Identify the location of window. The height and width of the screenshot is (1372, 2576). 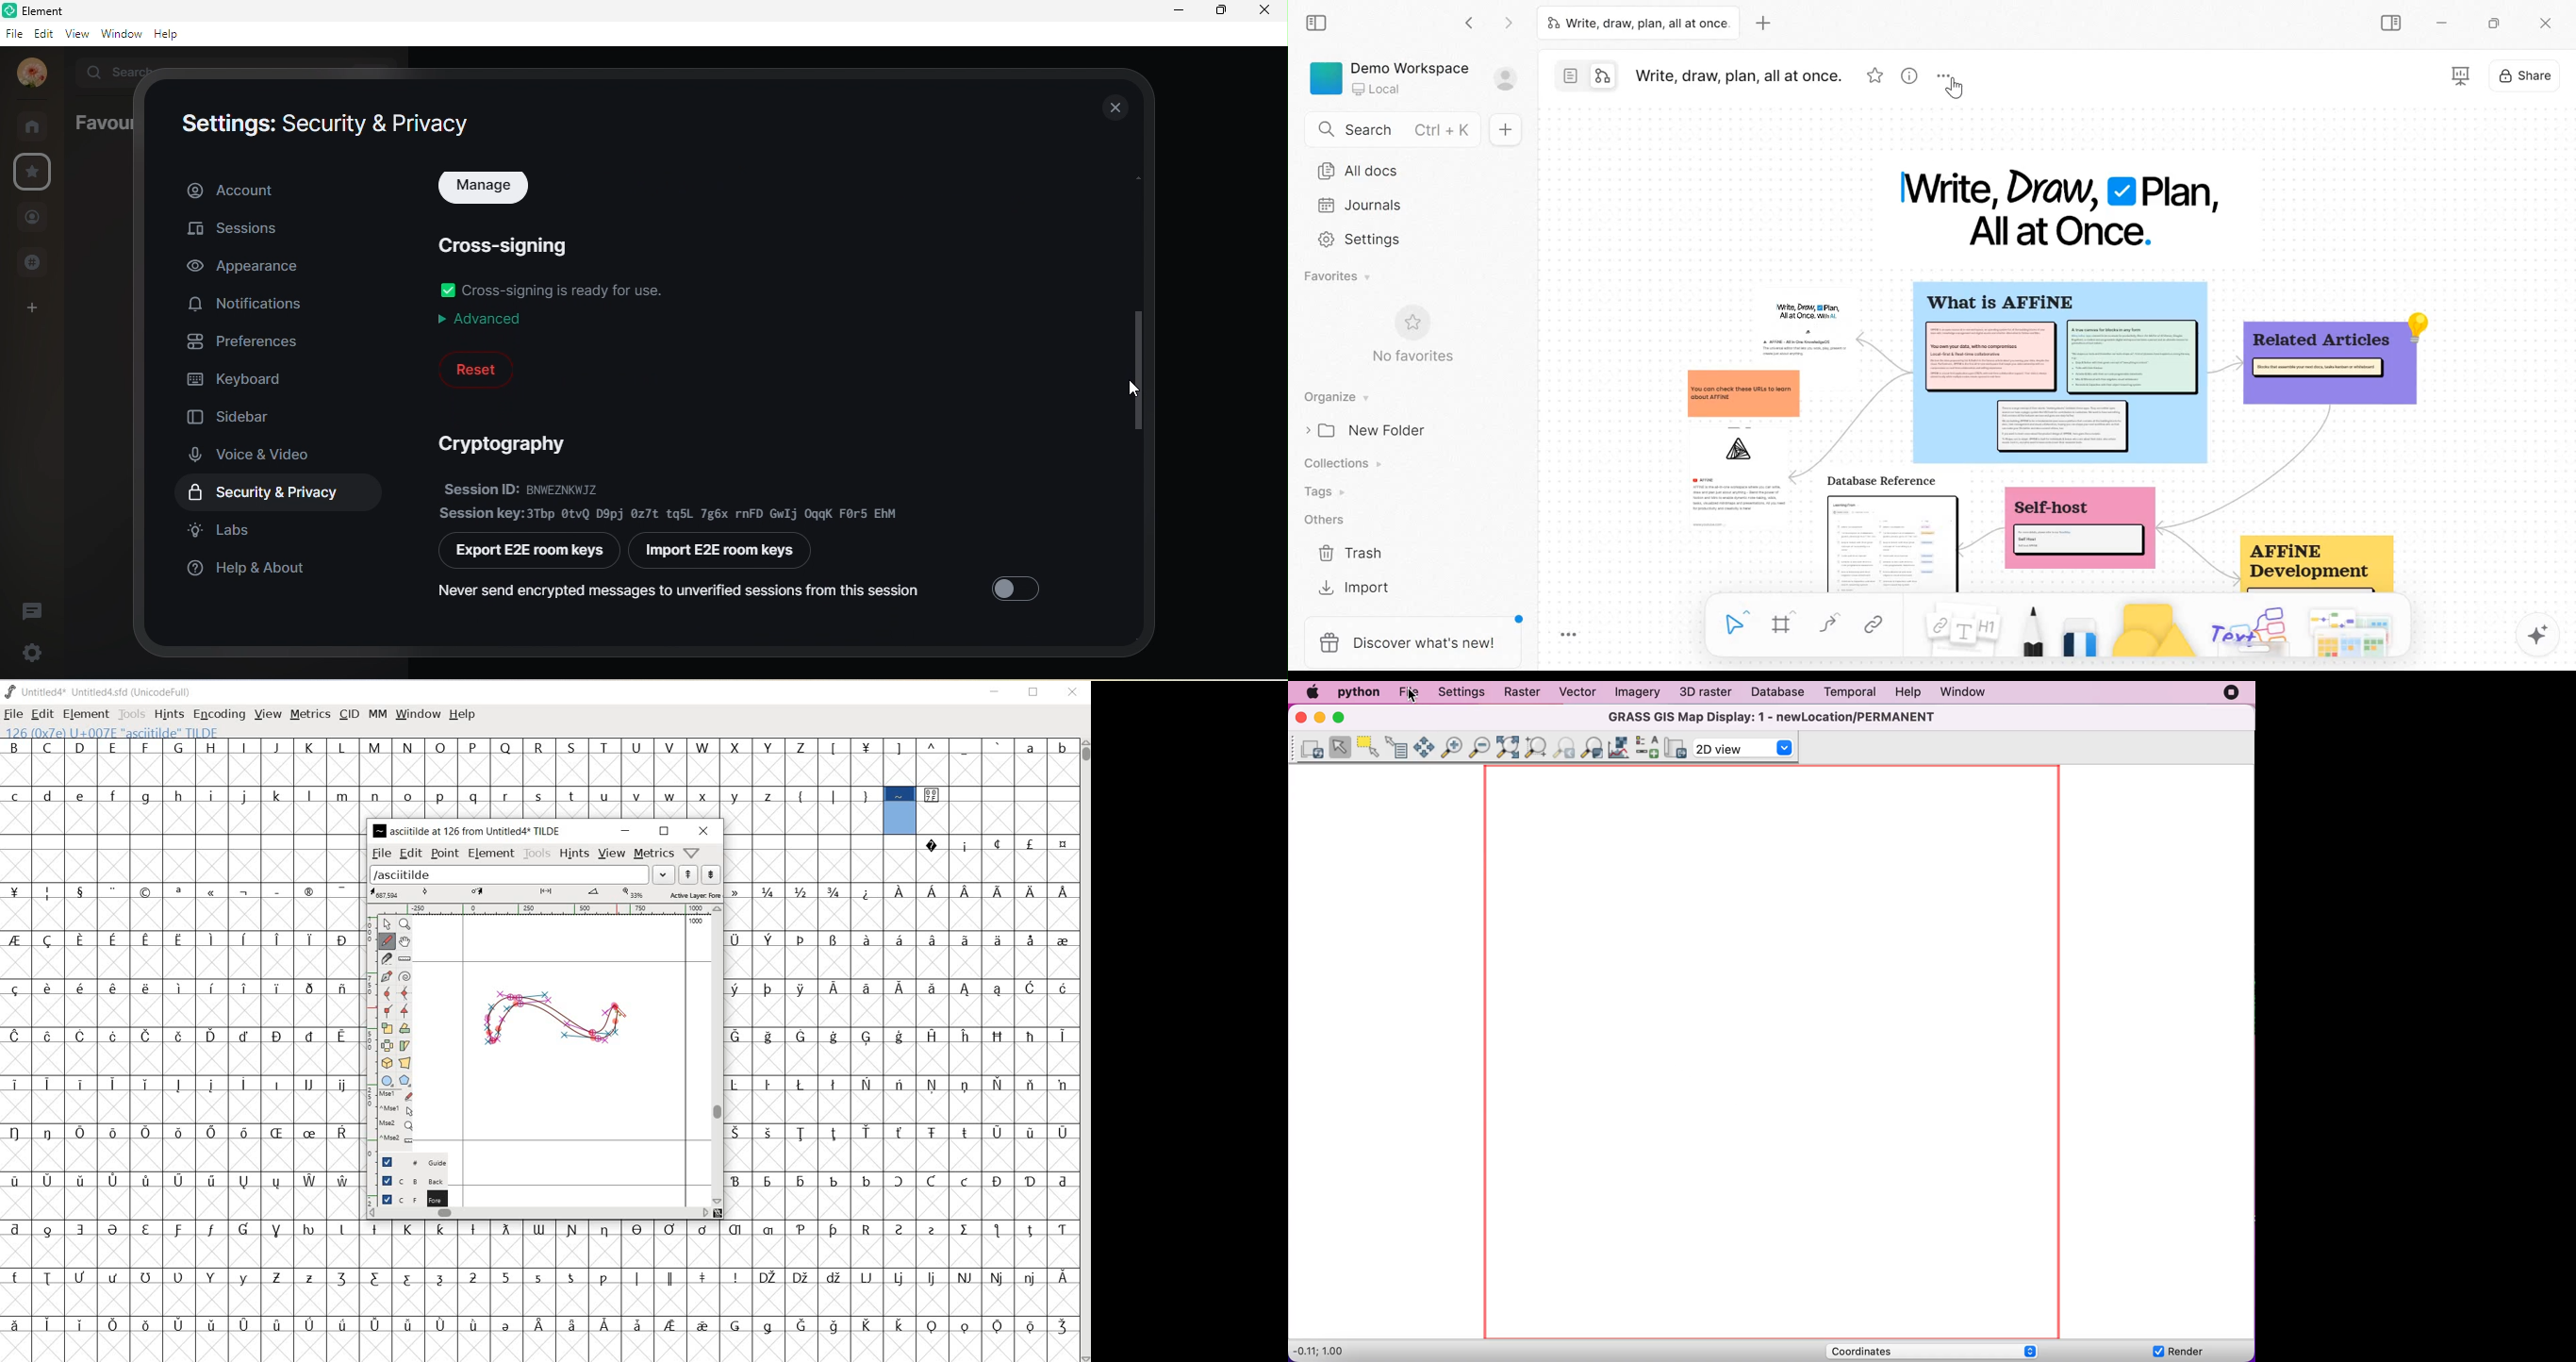
(123, 35).